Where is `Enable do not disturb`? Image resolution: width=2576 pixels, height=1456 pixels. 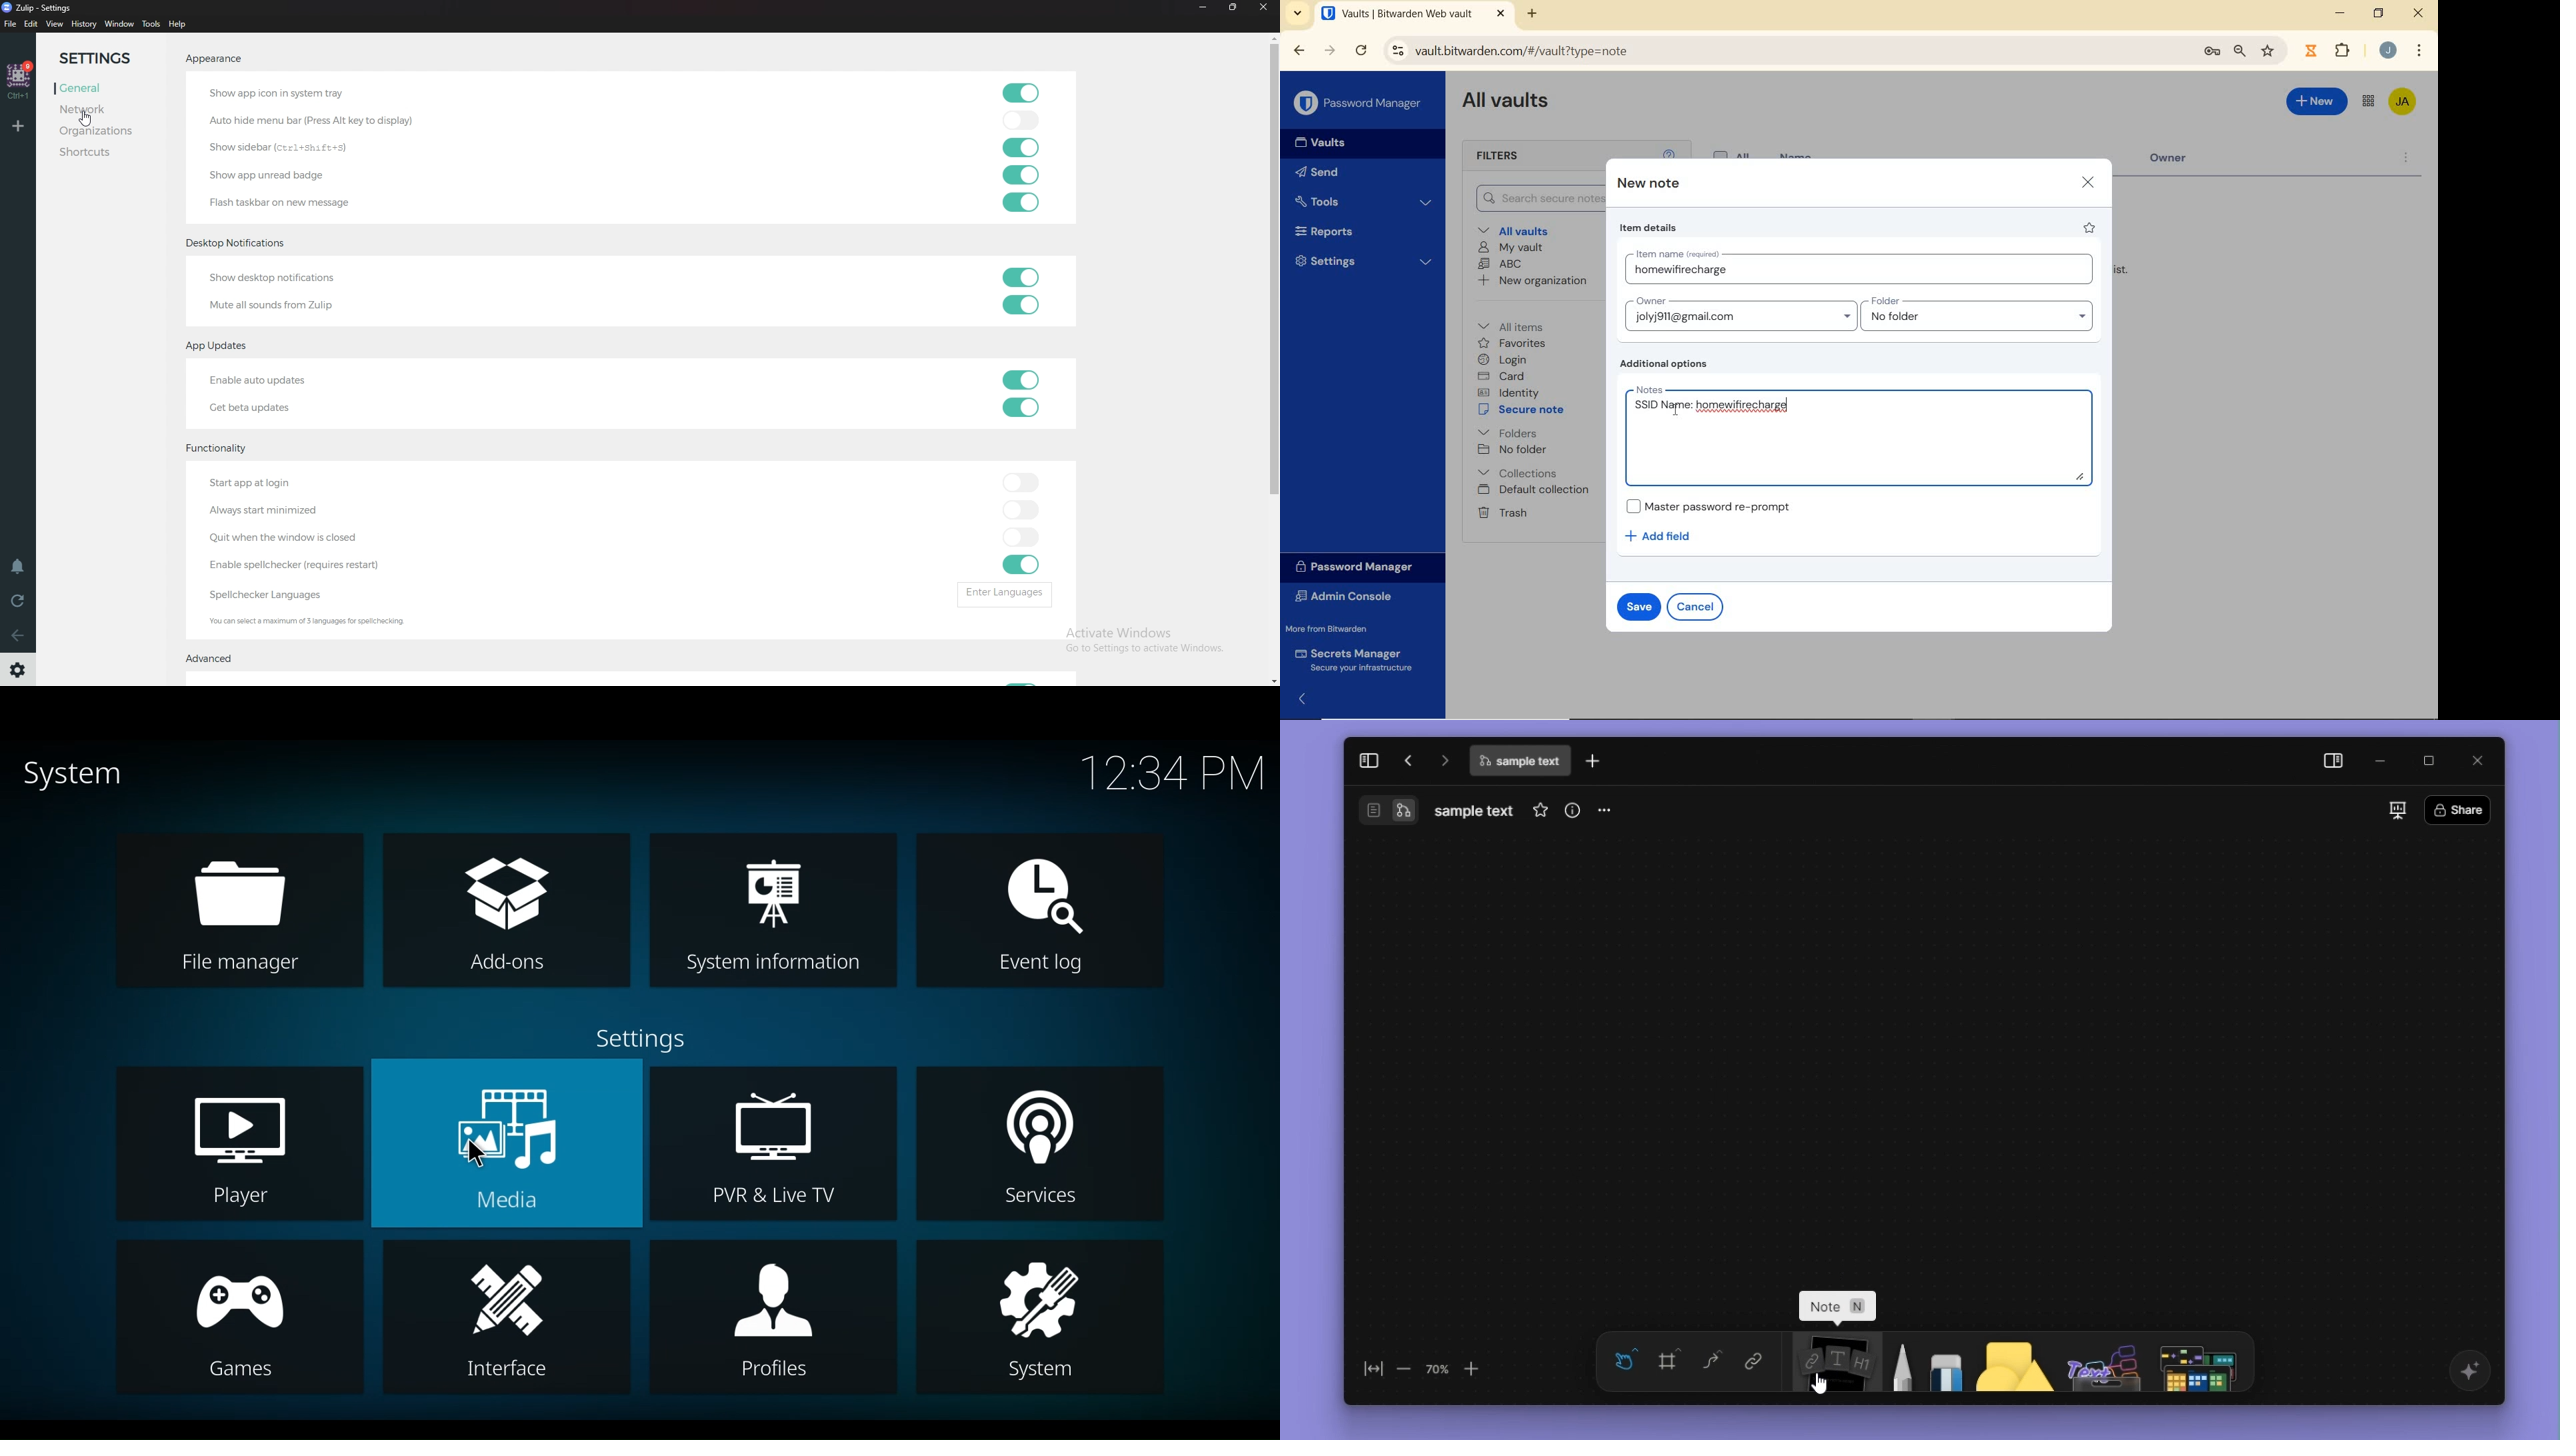 Enable do not disturb is located at coordinates (19, 567).